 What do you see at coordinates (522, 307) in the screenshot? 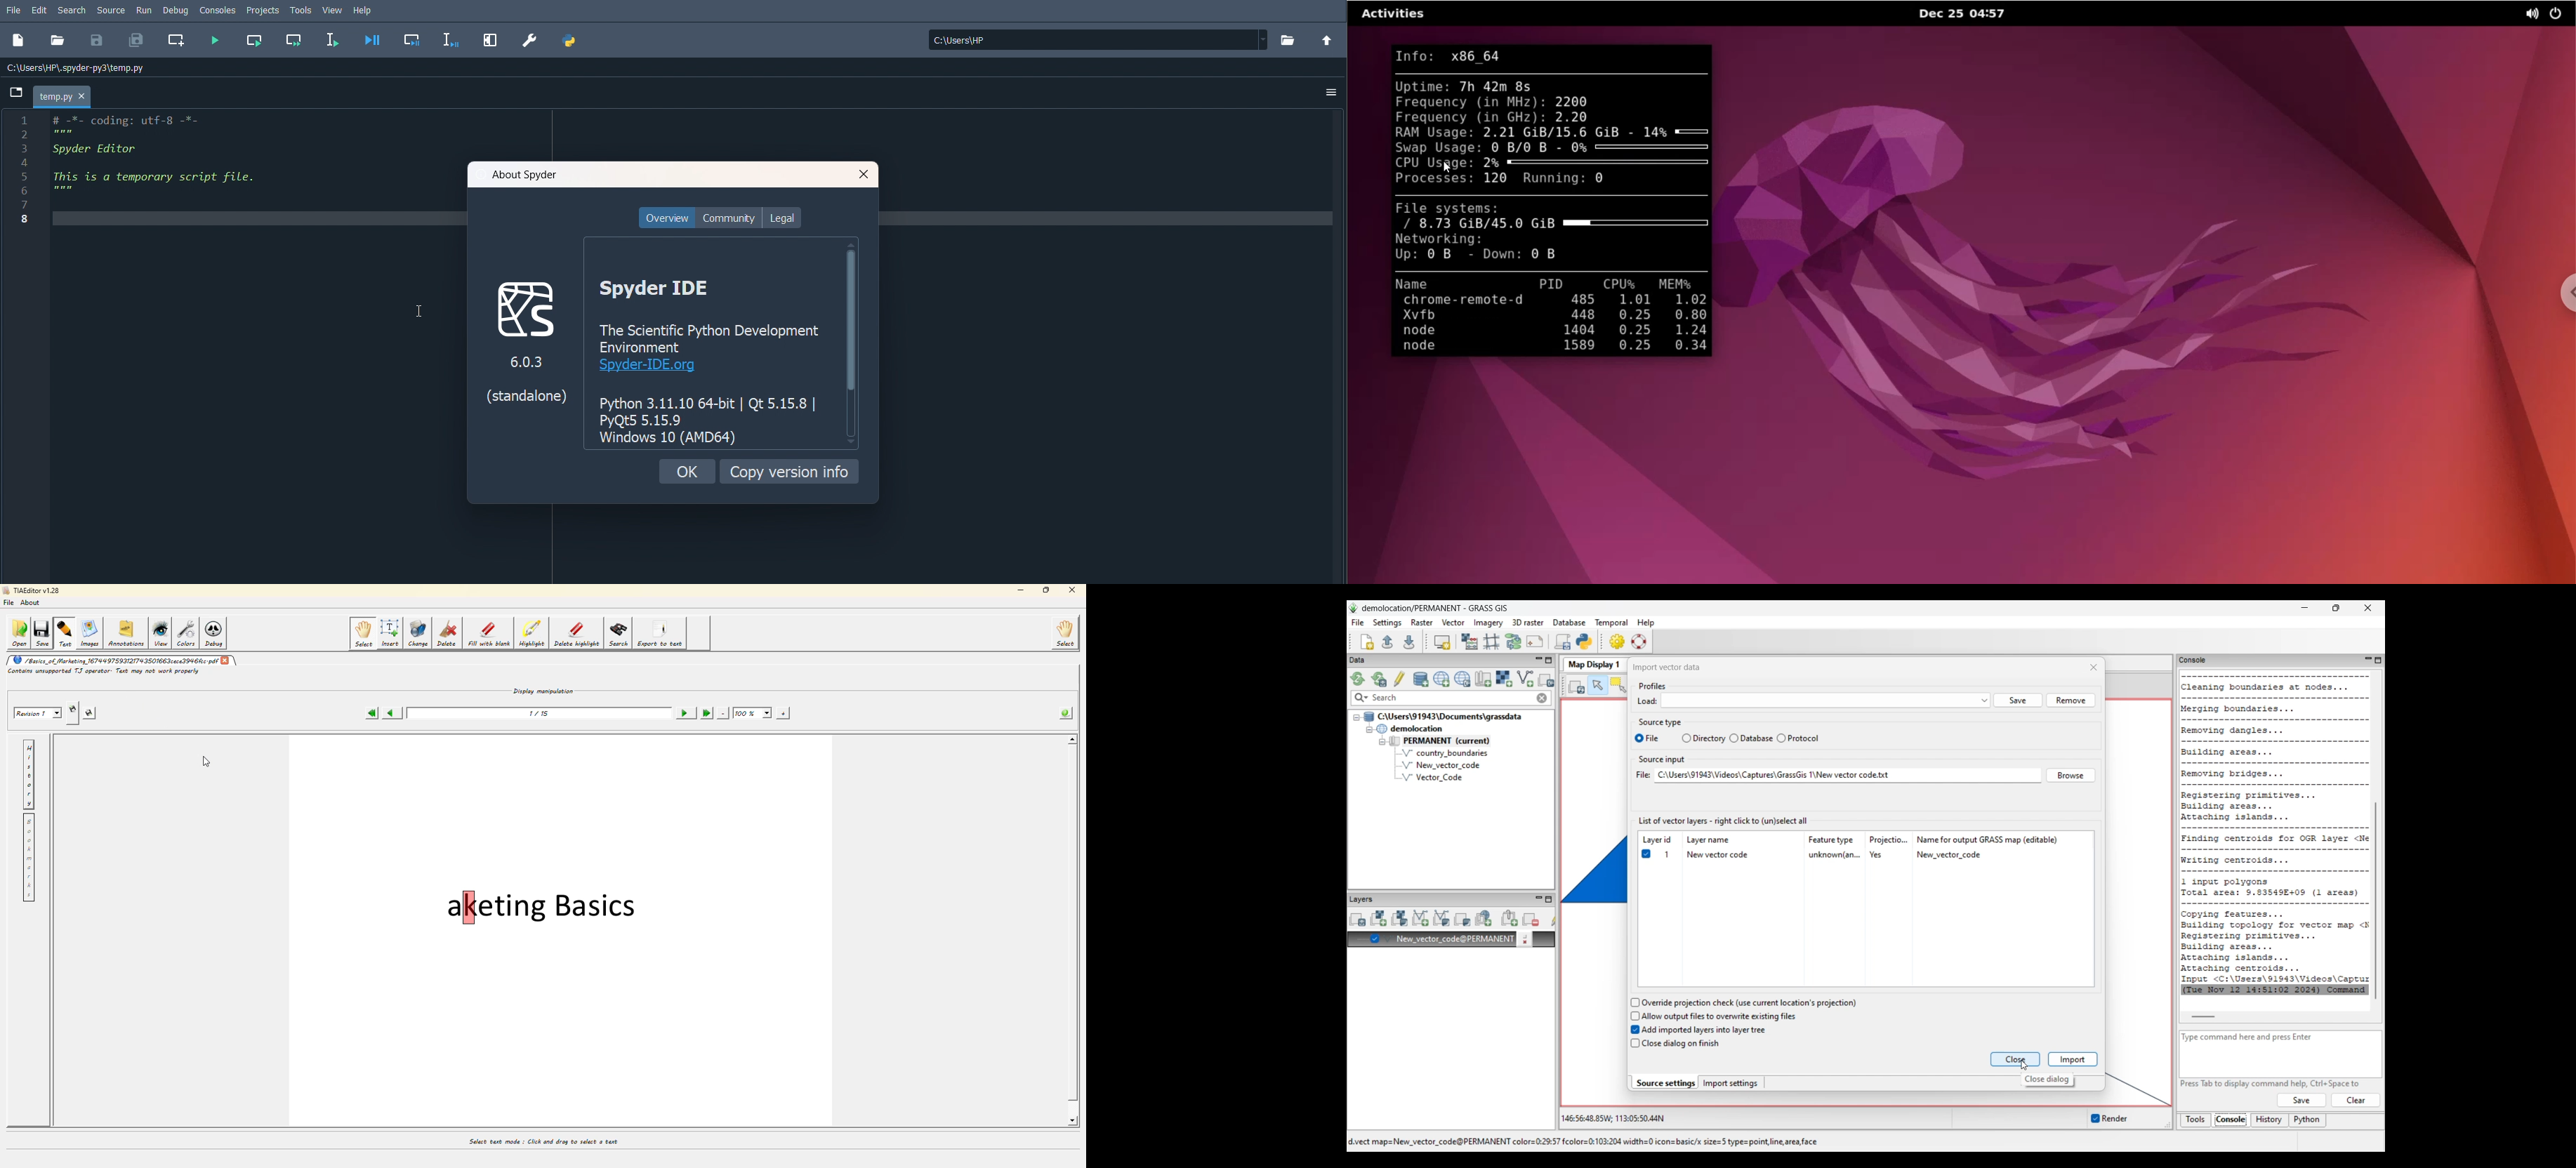
I see `File Logo` at bounding box center [522, 307].